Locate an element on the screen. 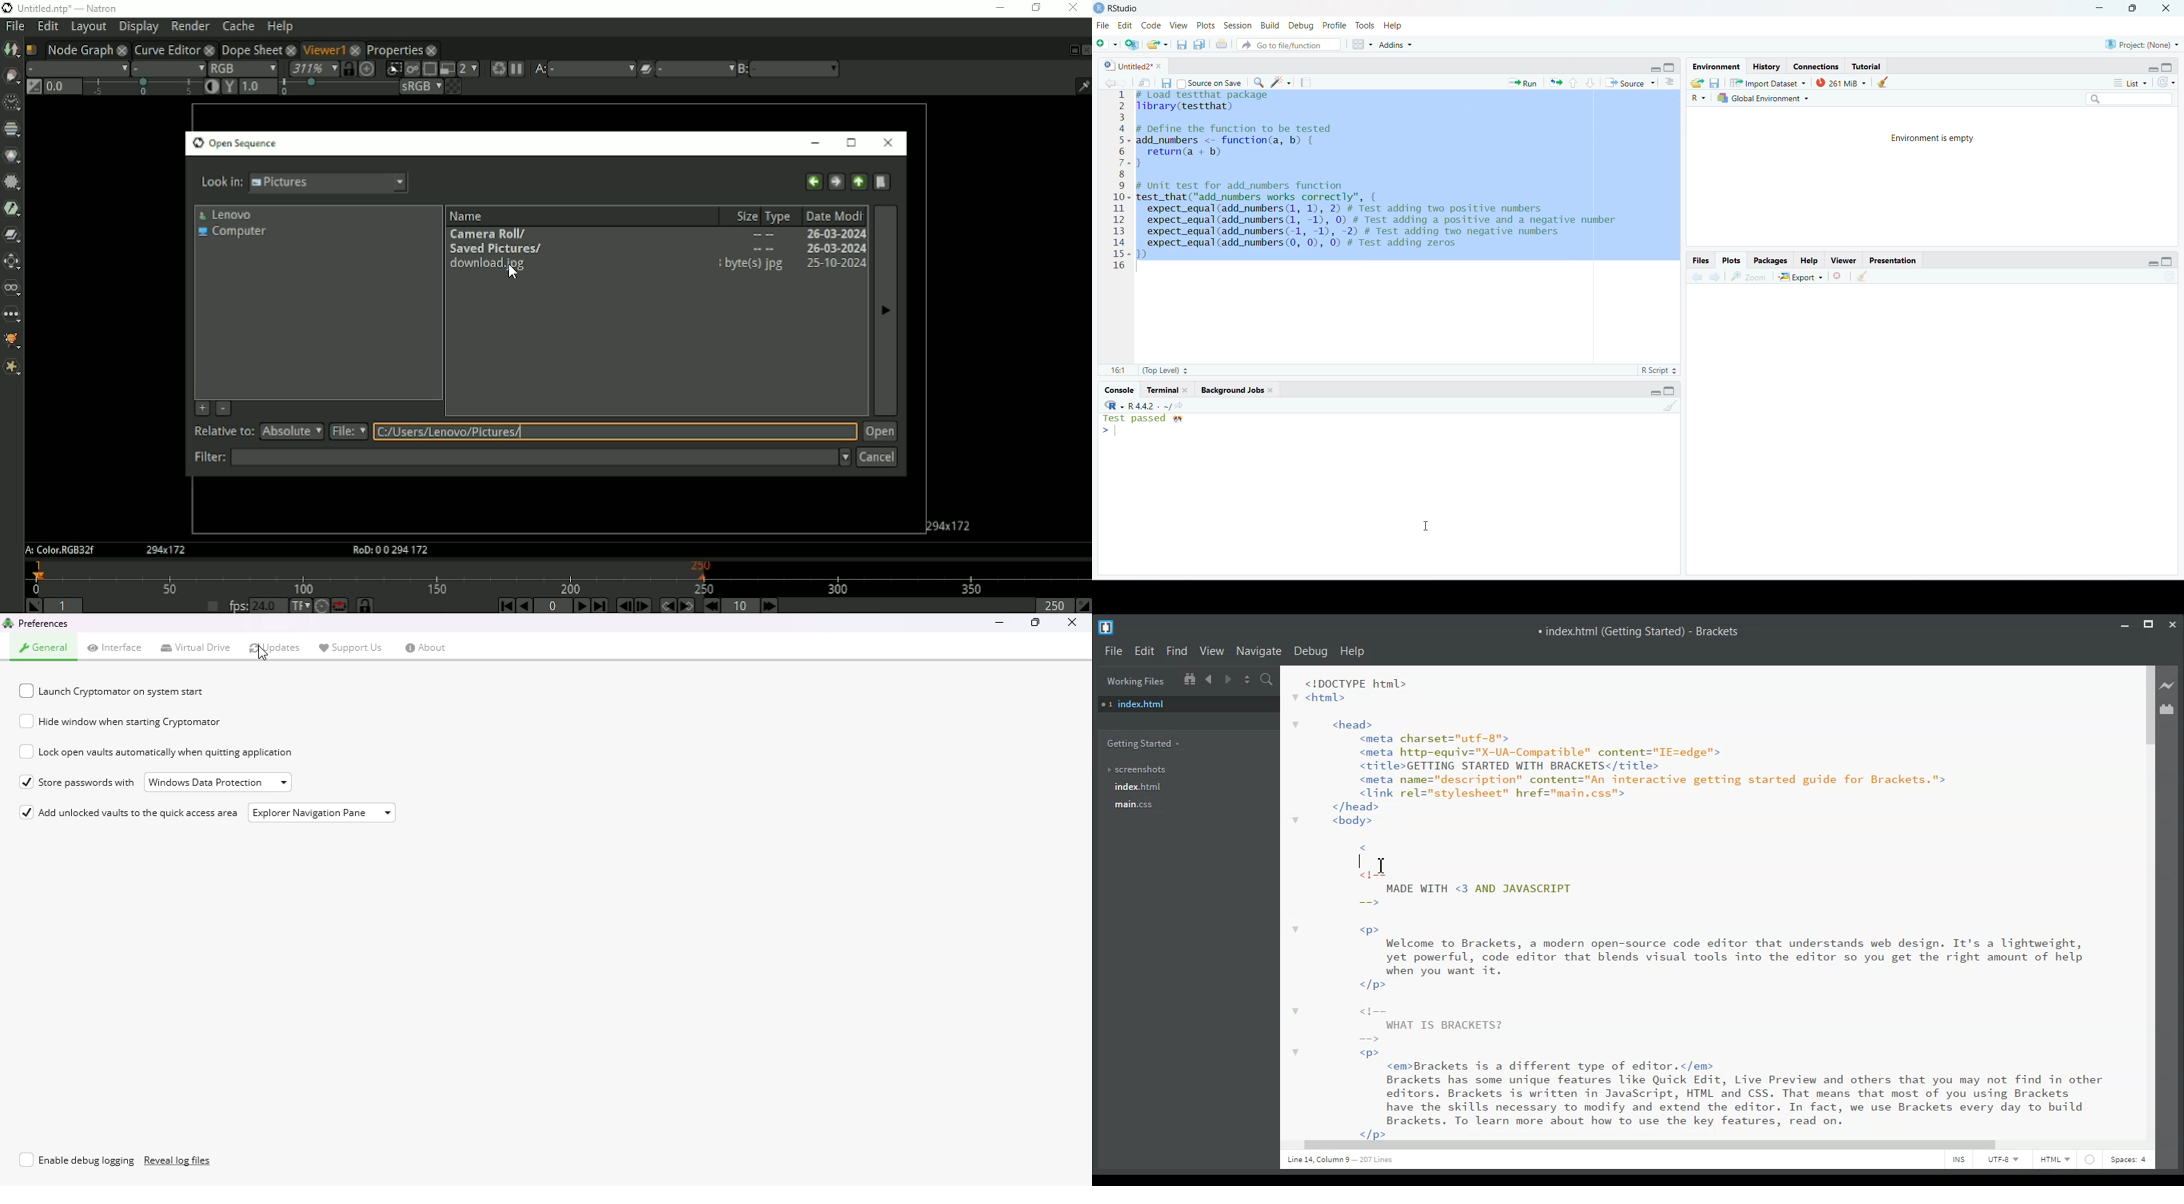 The height and width of the screenshot is (1204, 2184). library(testthat) is located at coordinates (1185, 106).